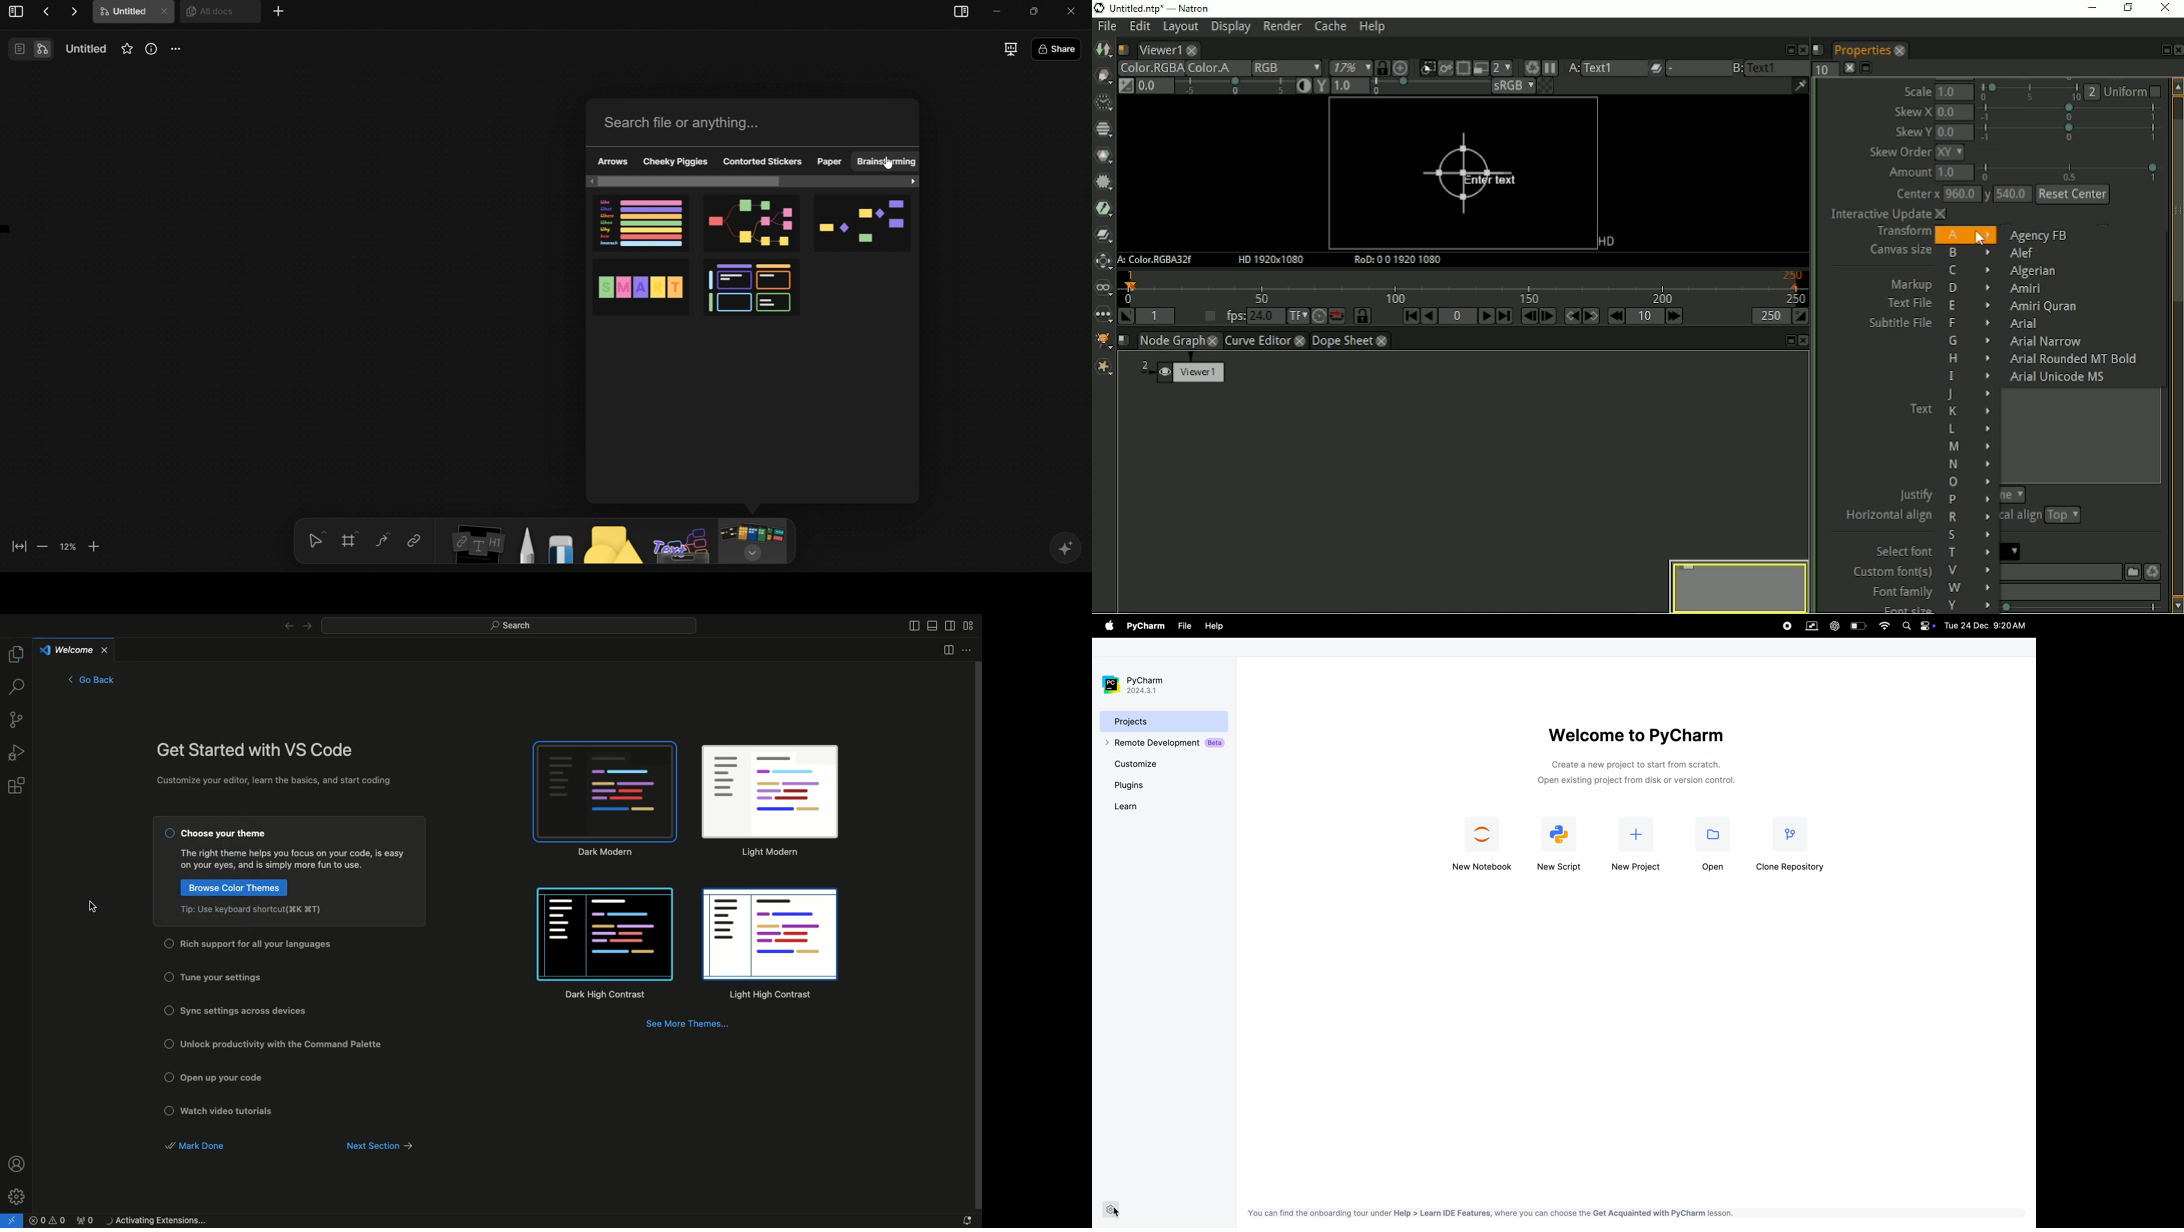 Image resolution: width=2184 pixels, height=1232 pixels. What do you see at coordinates (1859, 626) in the screenshot?
I see `battery` at bounding box center [1859, 626].